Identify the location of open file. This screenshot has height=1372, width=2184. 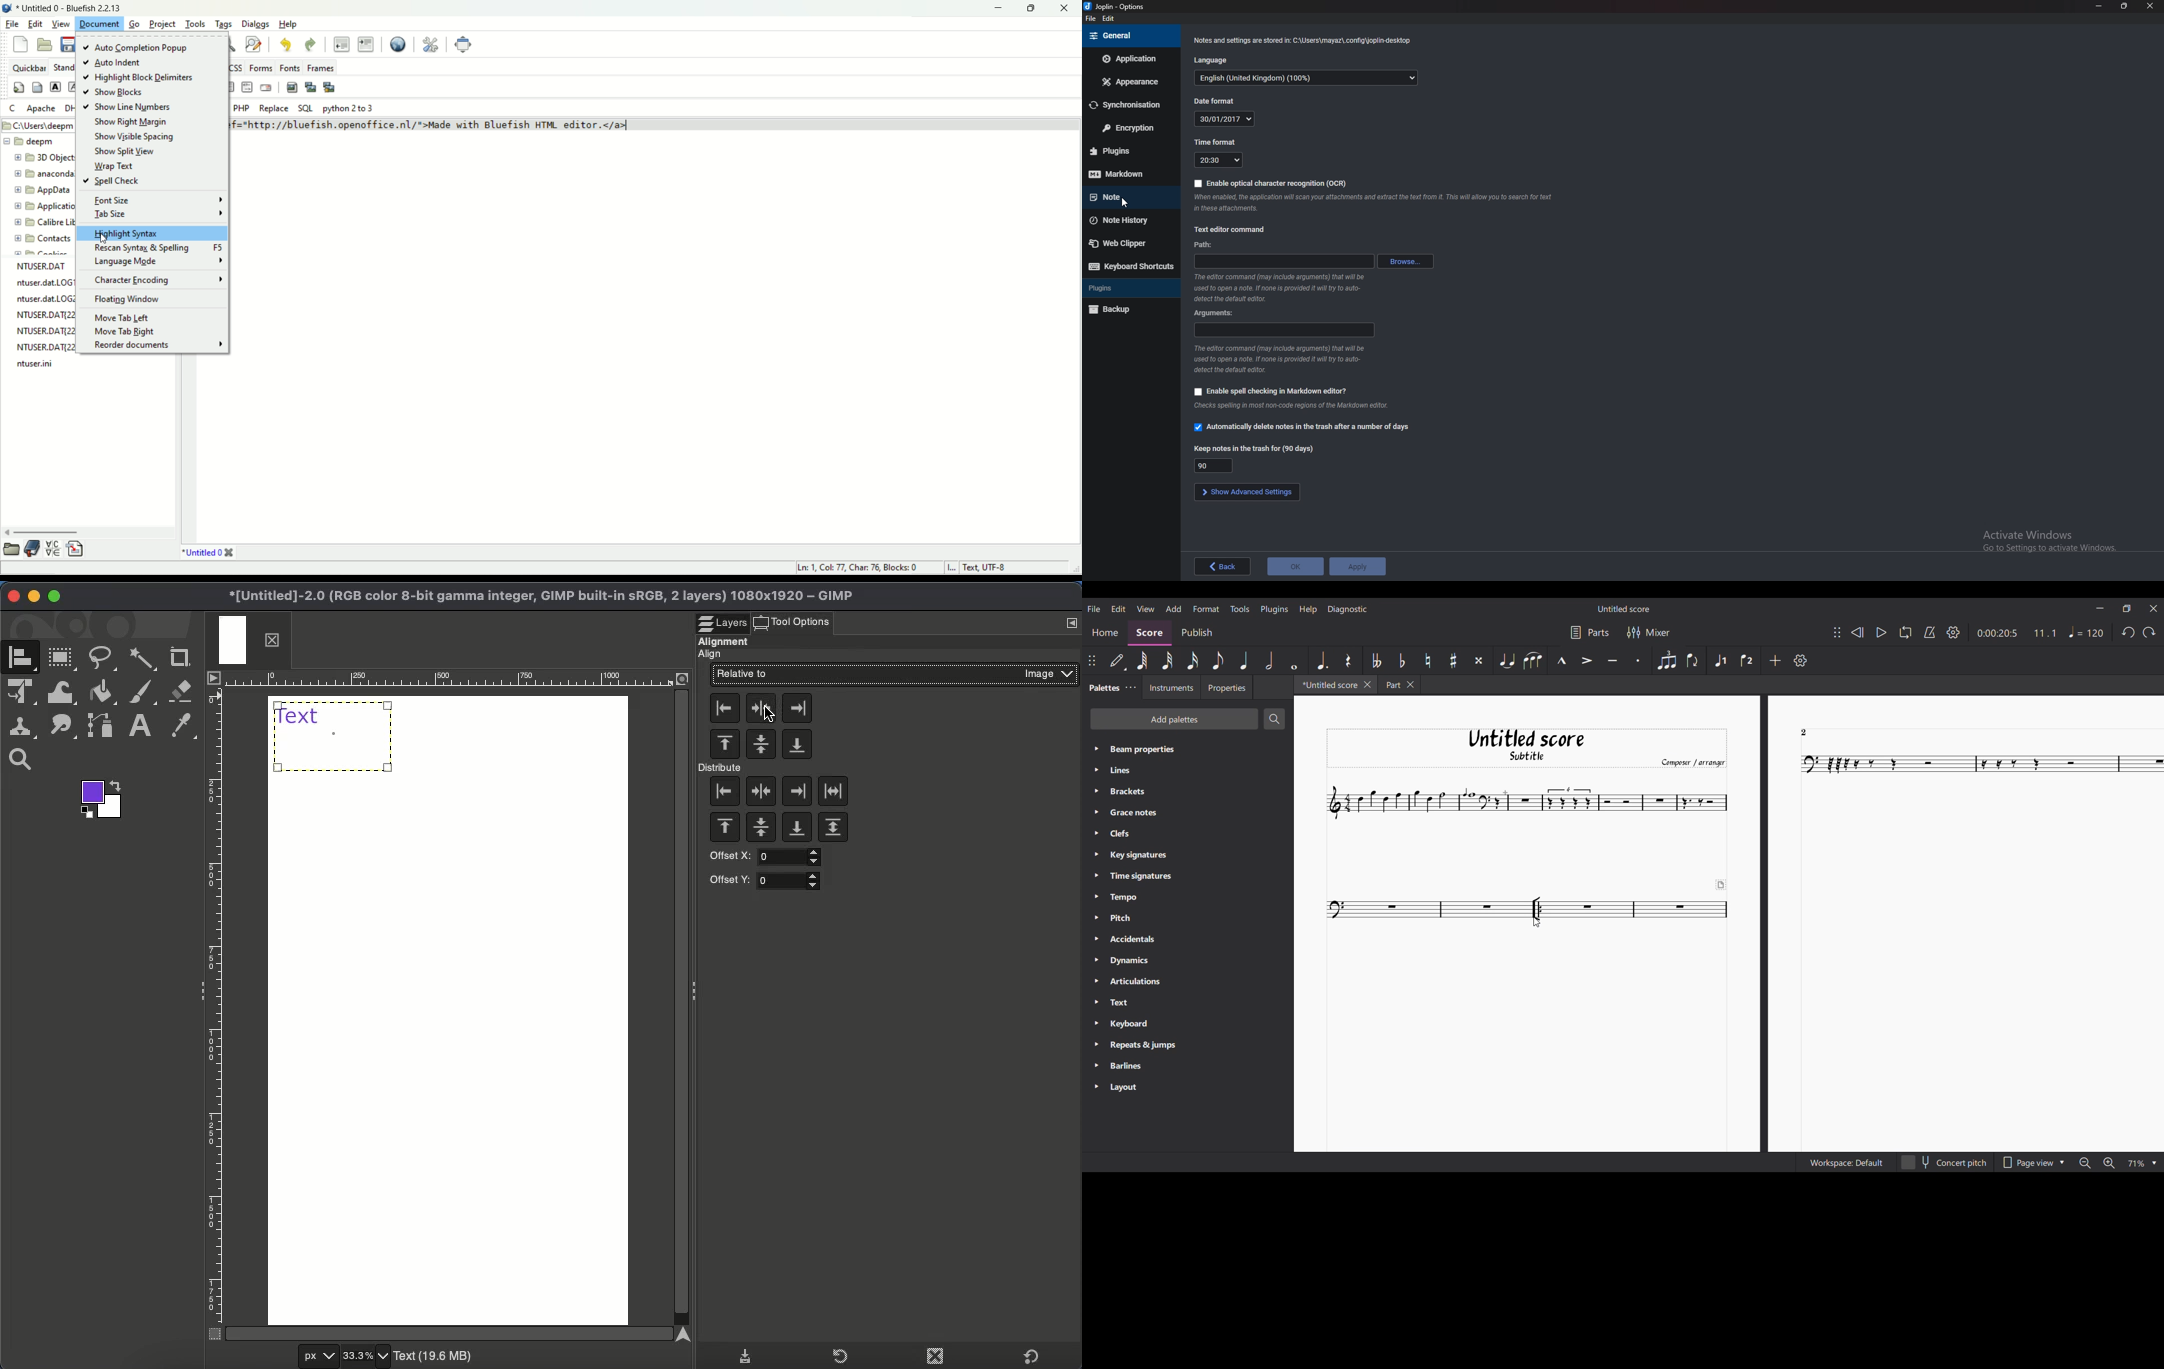
(44, 45).